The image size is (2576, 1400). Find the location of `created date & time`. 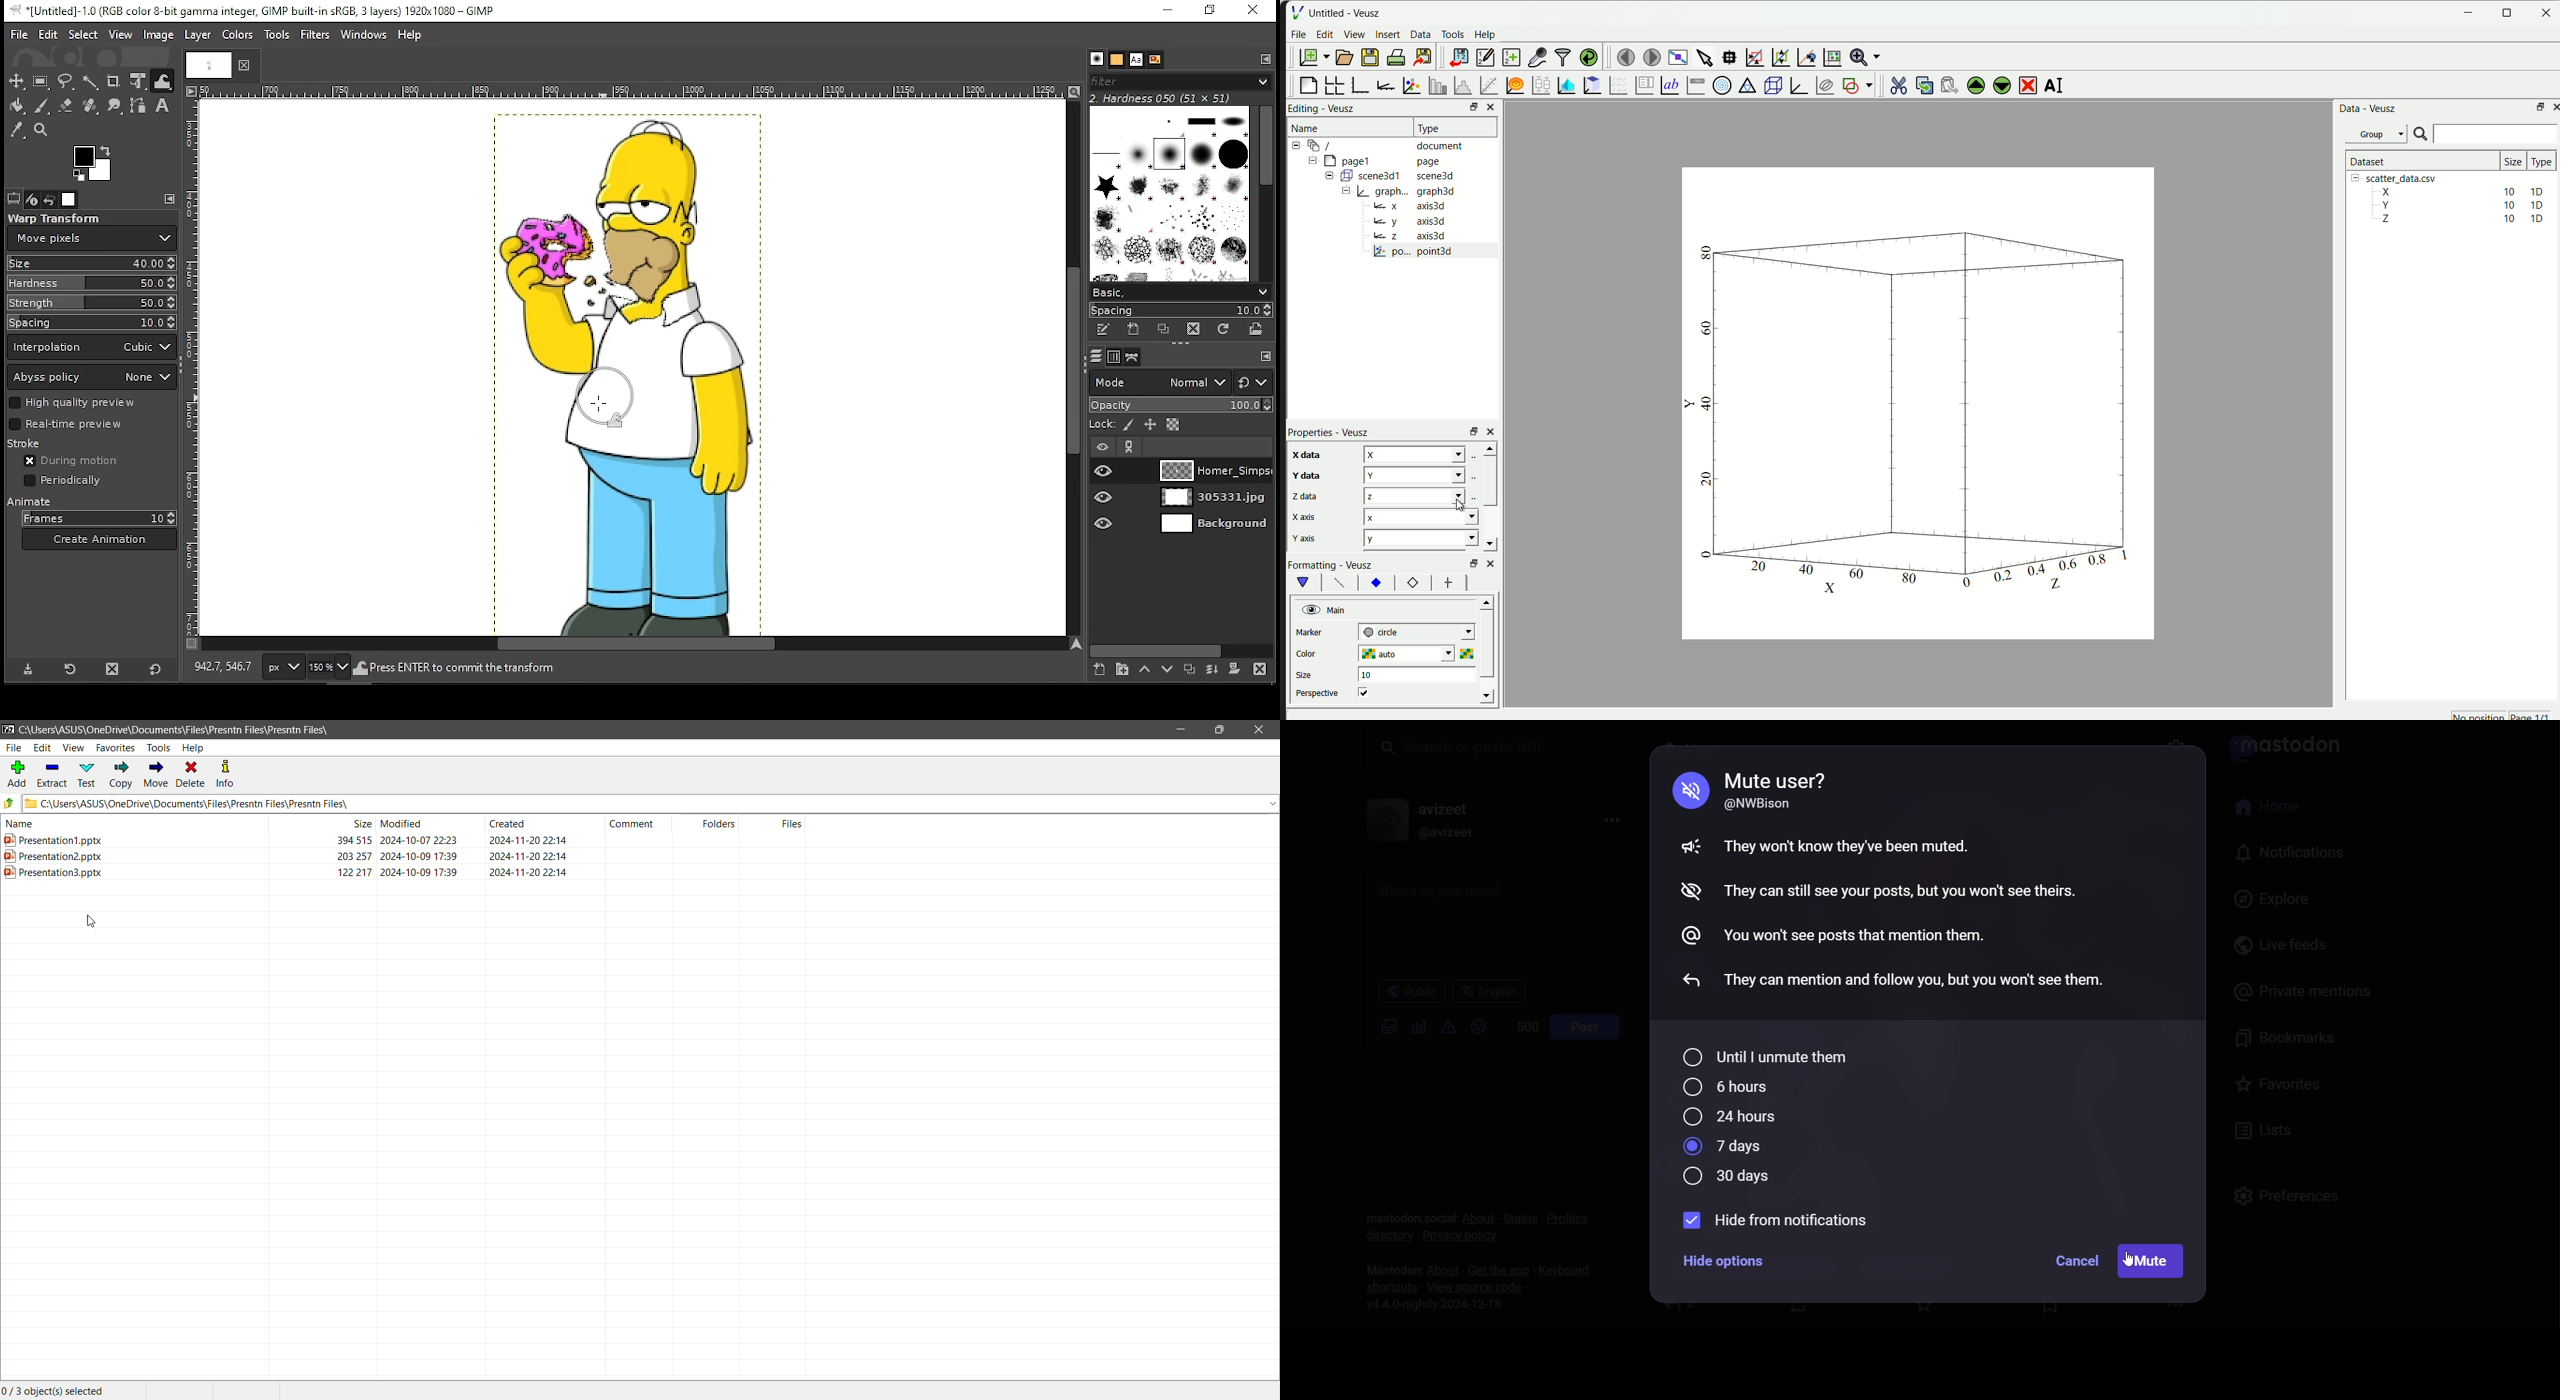

created date & time is located at coordinates (529, 872).